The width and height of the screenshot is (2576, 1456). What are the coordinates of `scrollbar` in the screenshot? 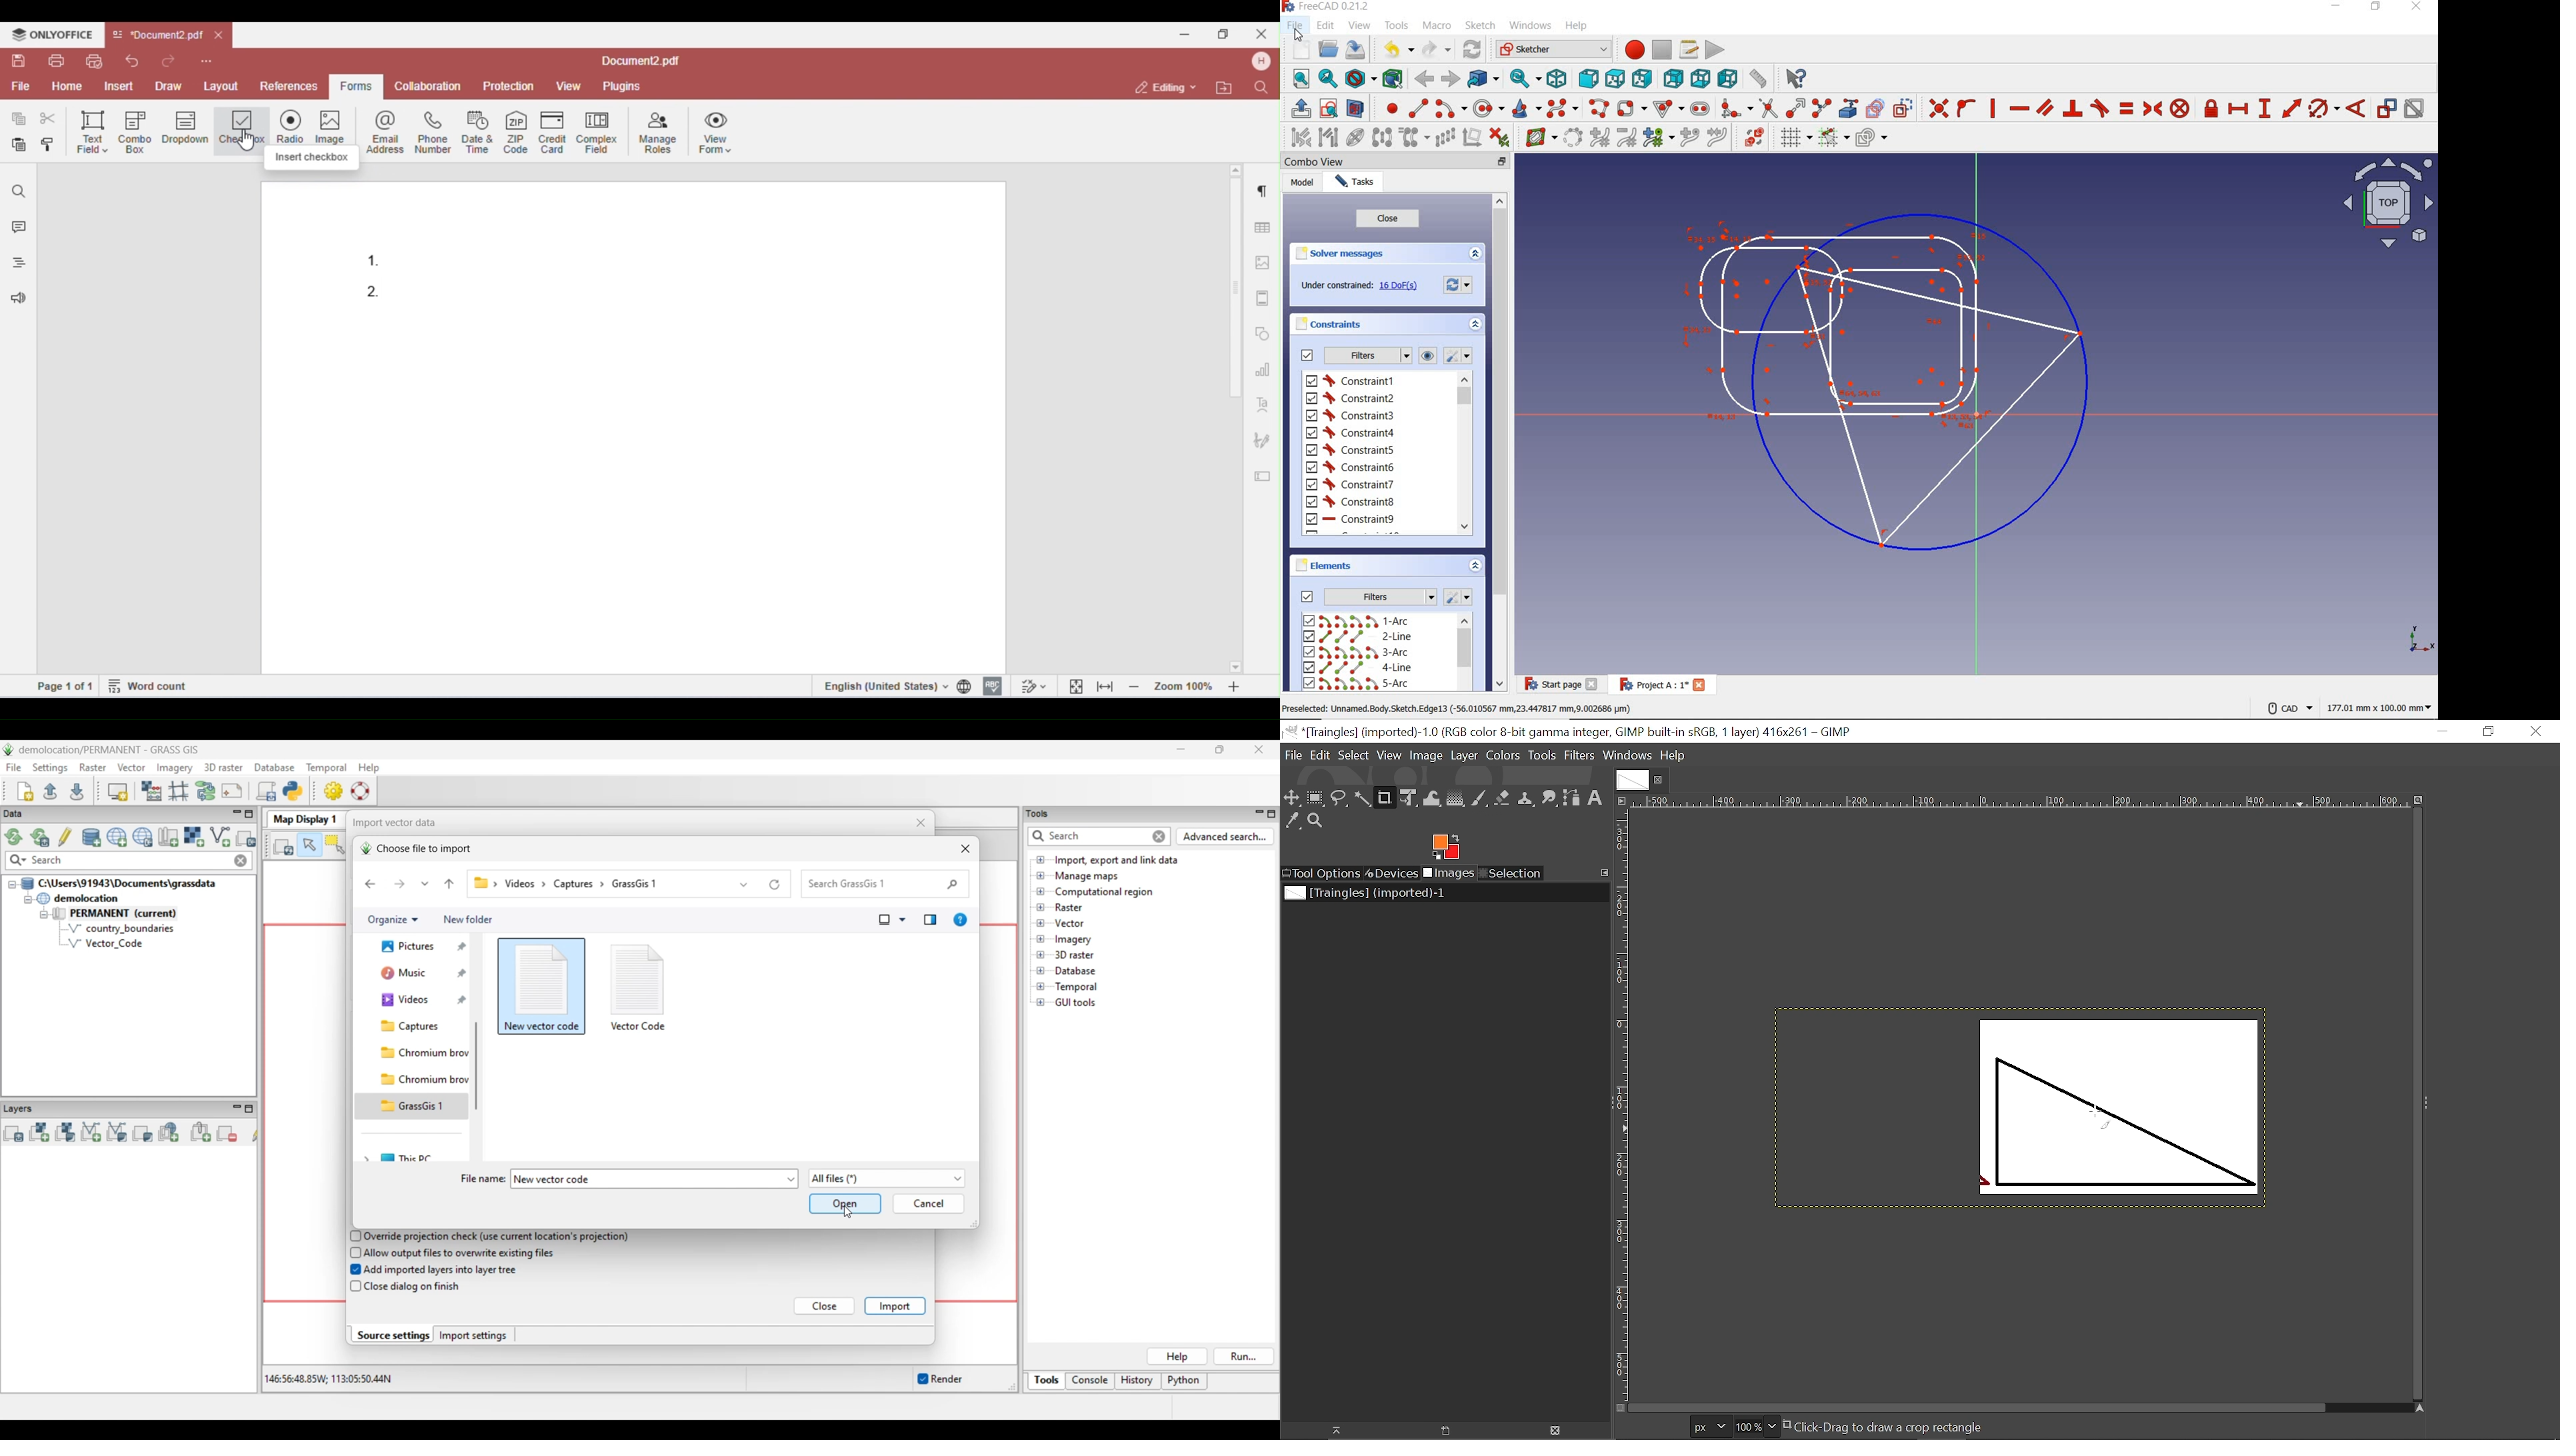 It's located at (1499, 443).